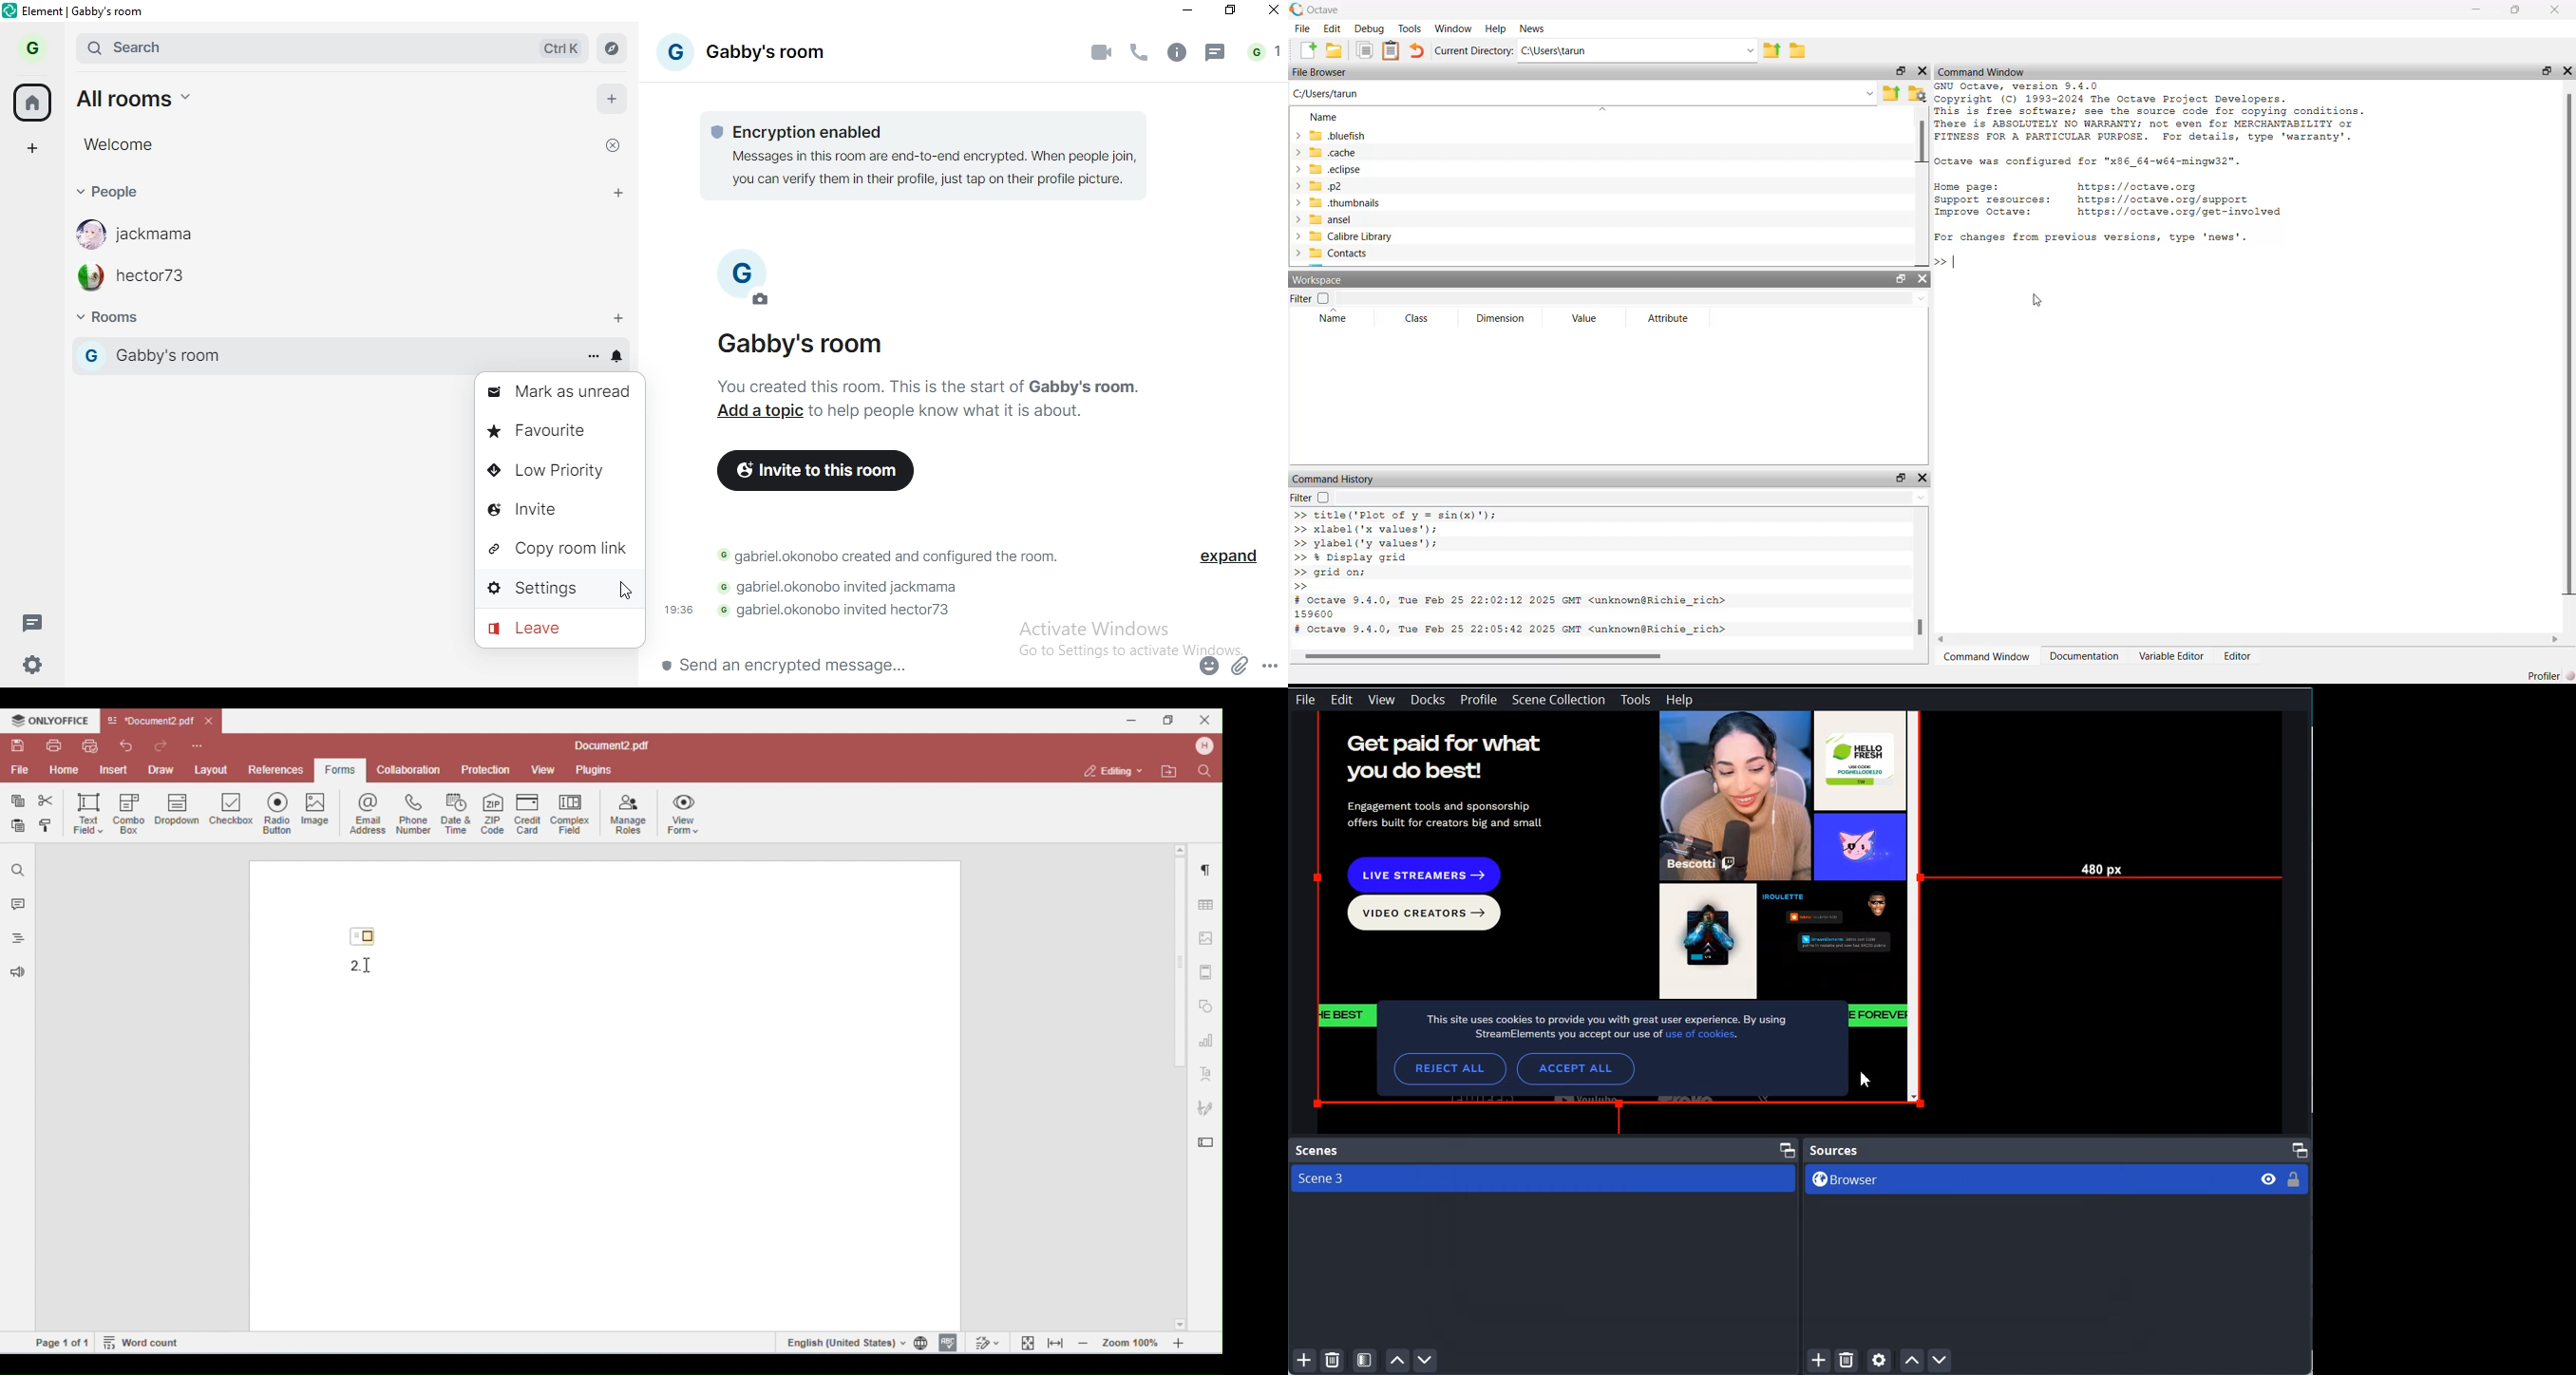 Image resolution: width=2576 pixels, height=1400 pixels. I want to click on settings, so click(39, 663).